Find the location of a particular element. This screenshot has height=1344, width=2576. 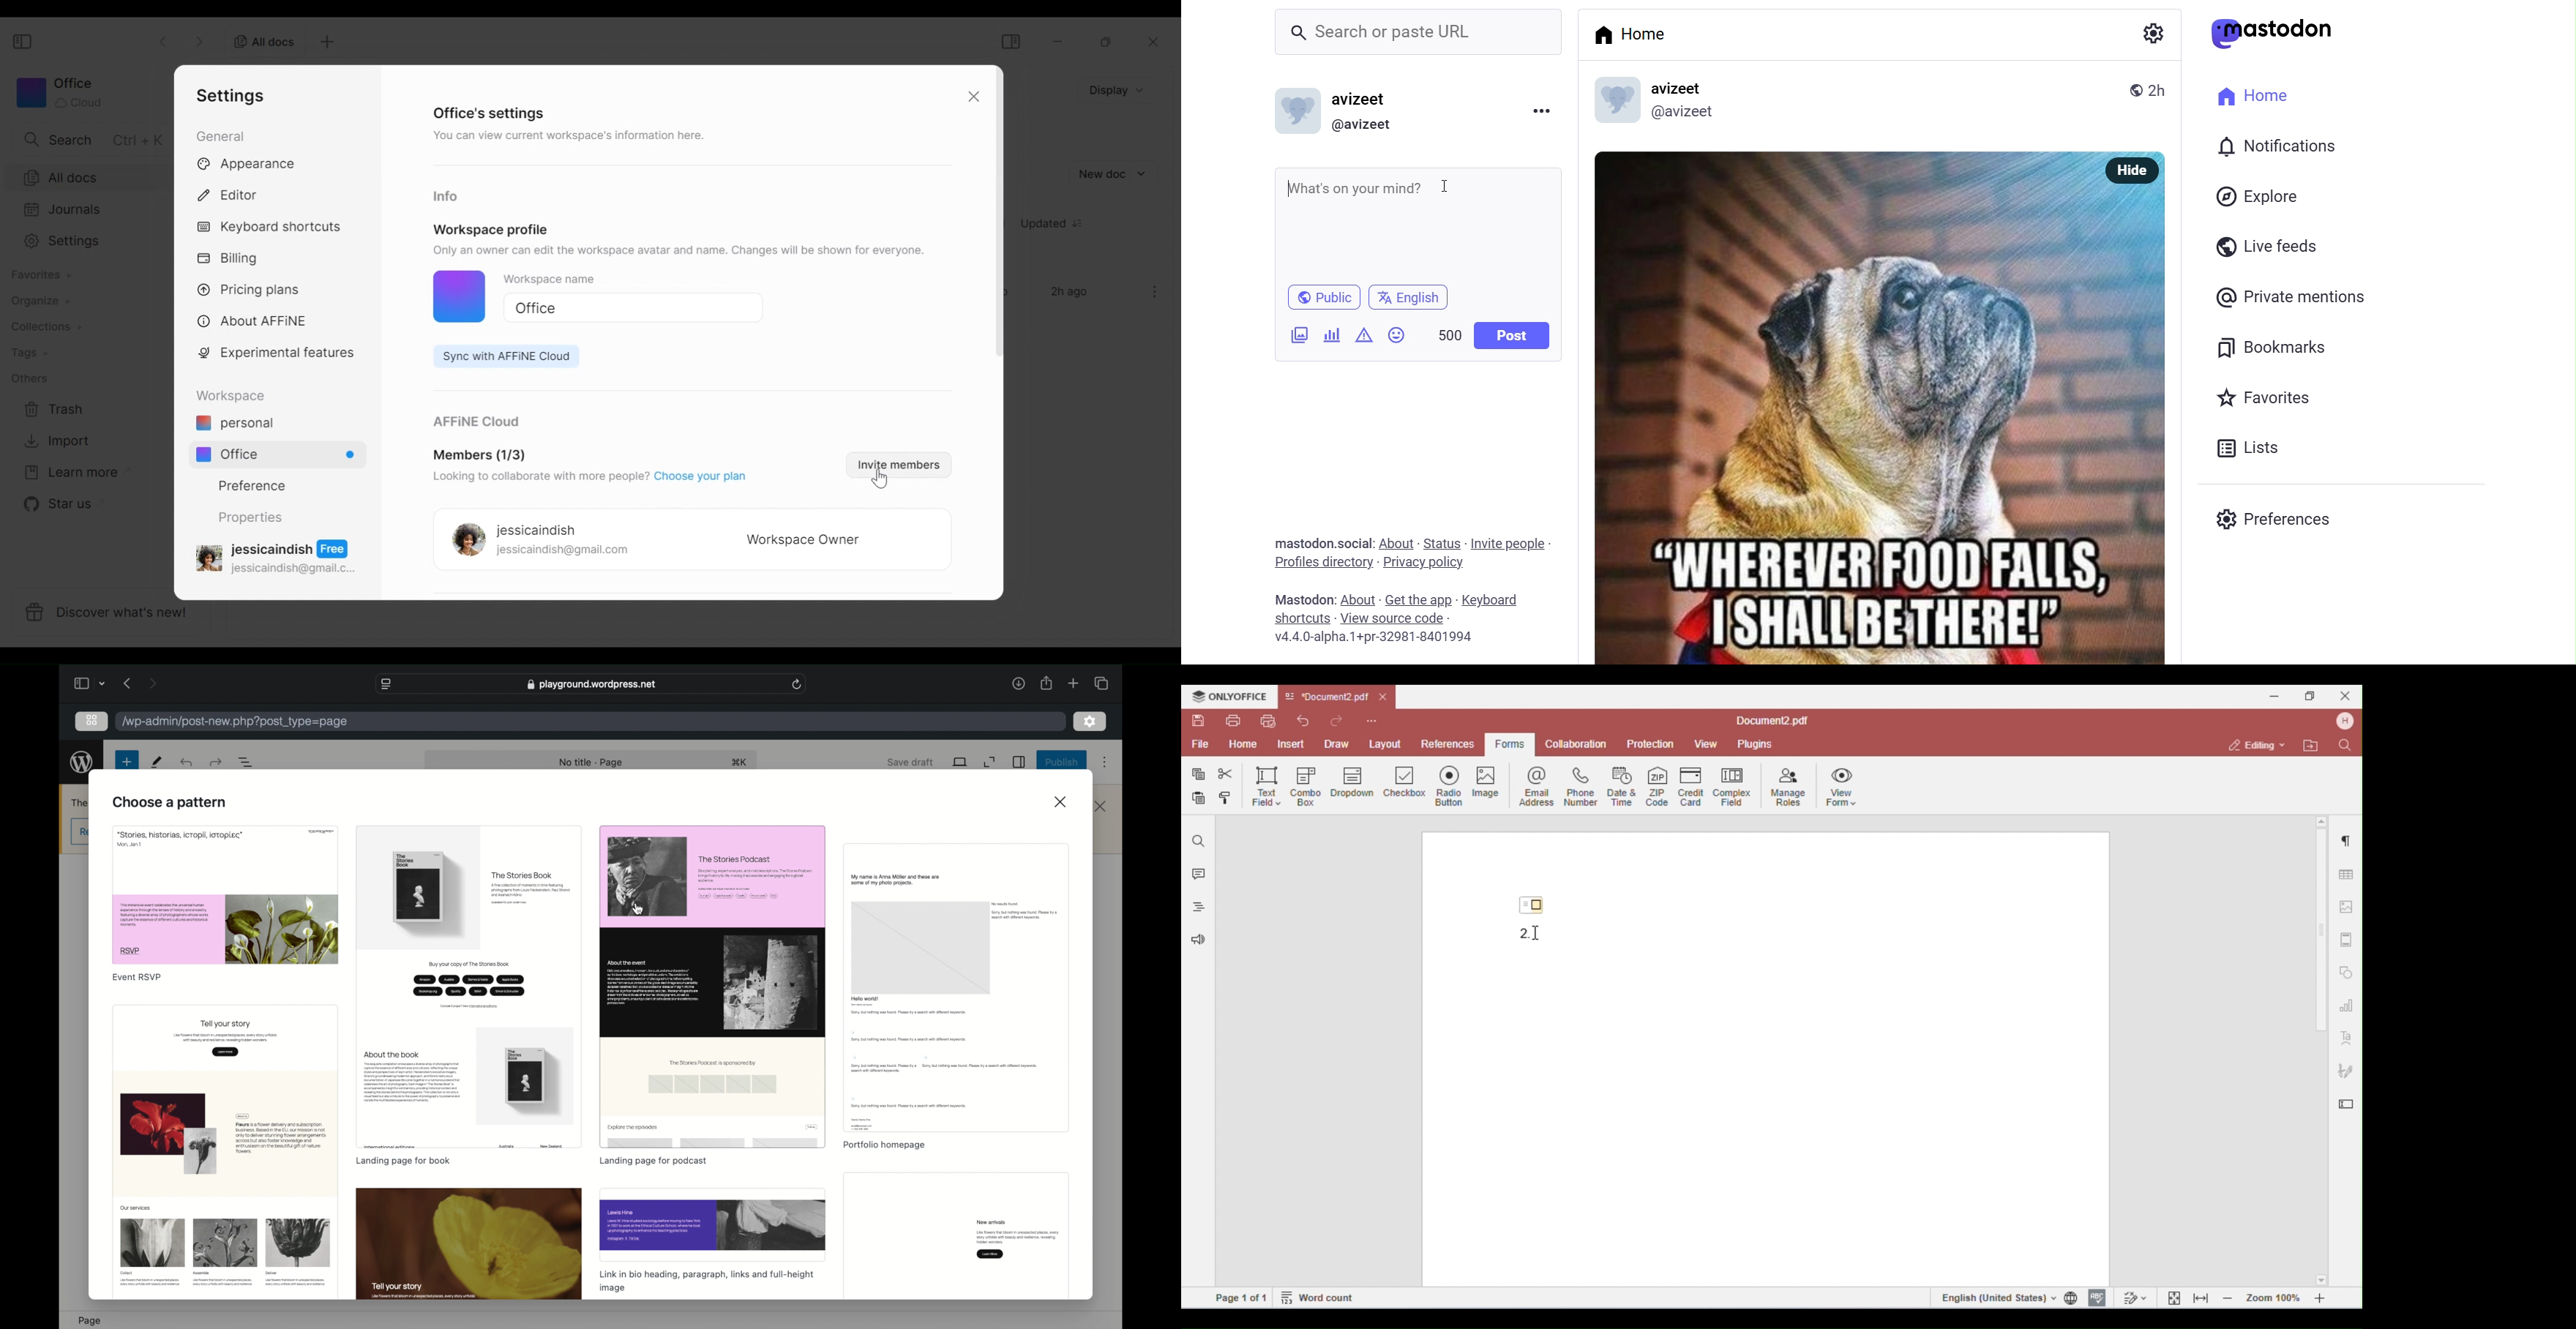

logo is located at coordinates (1617, 98).